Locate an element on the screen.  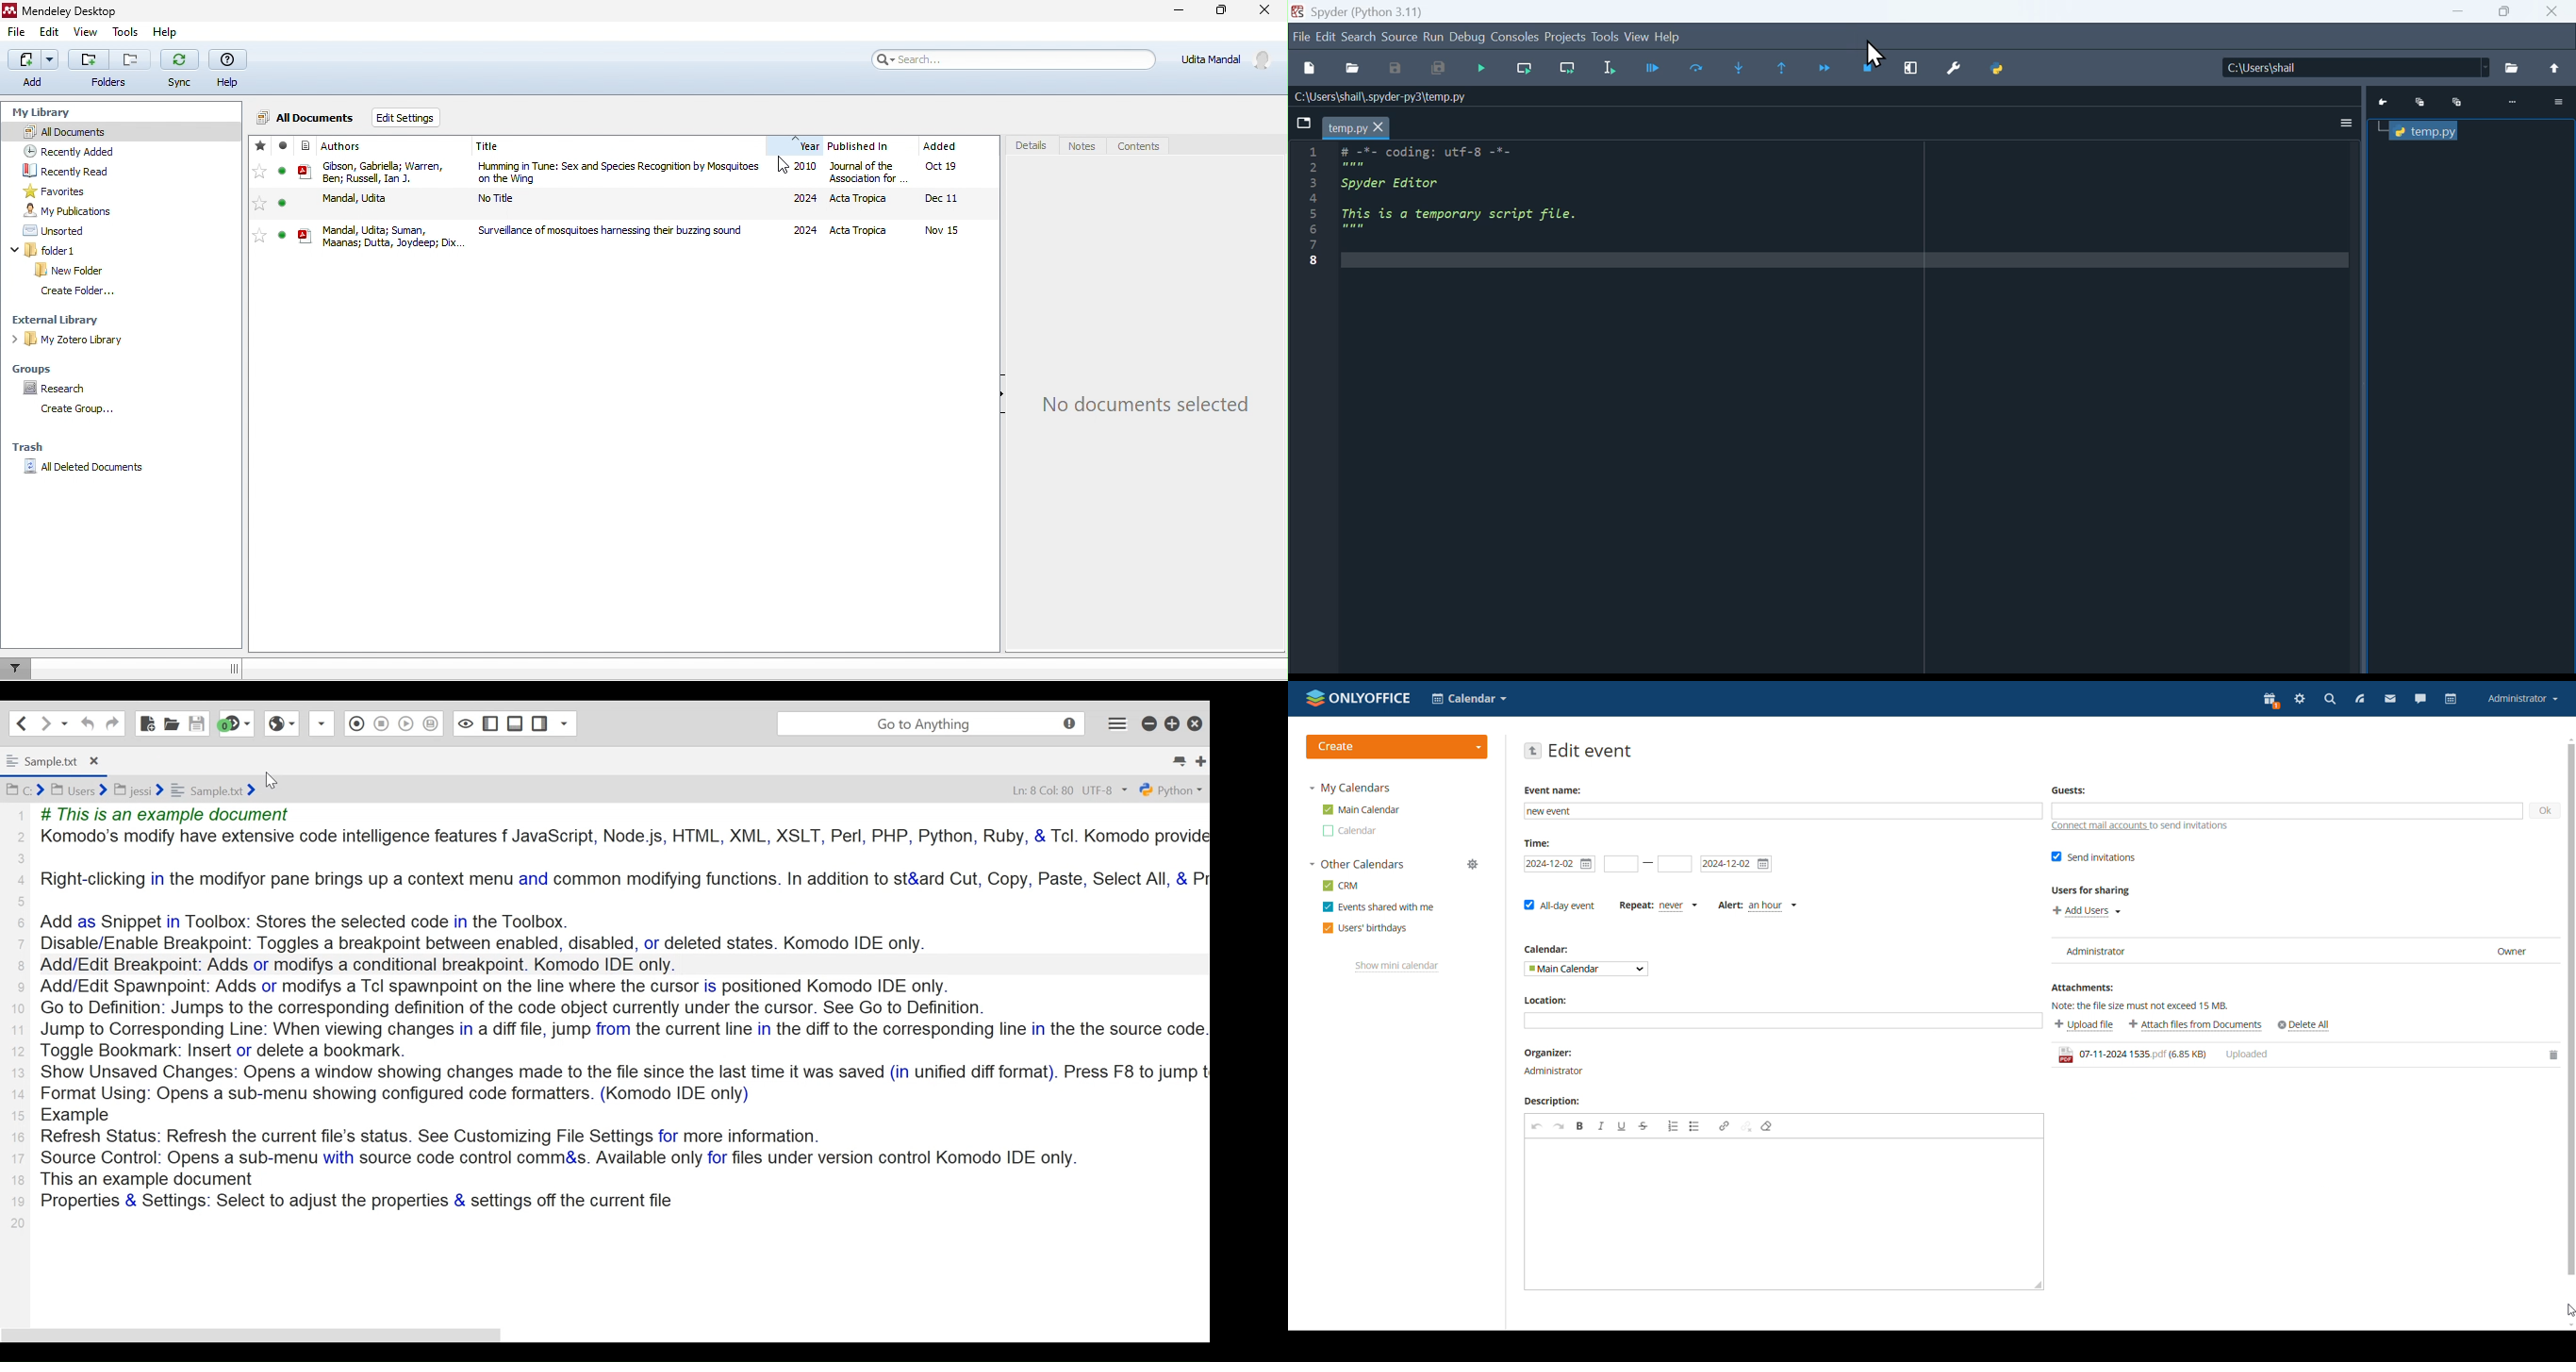
Run cell is located at coordinates (1652, 70).